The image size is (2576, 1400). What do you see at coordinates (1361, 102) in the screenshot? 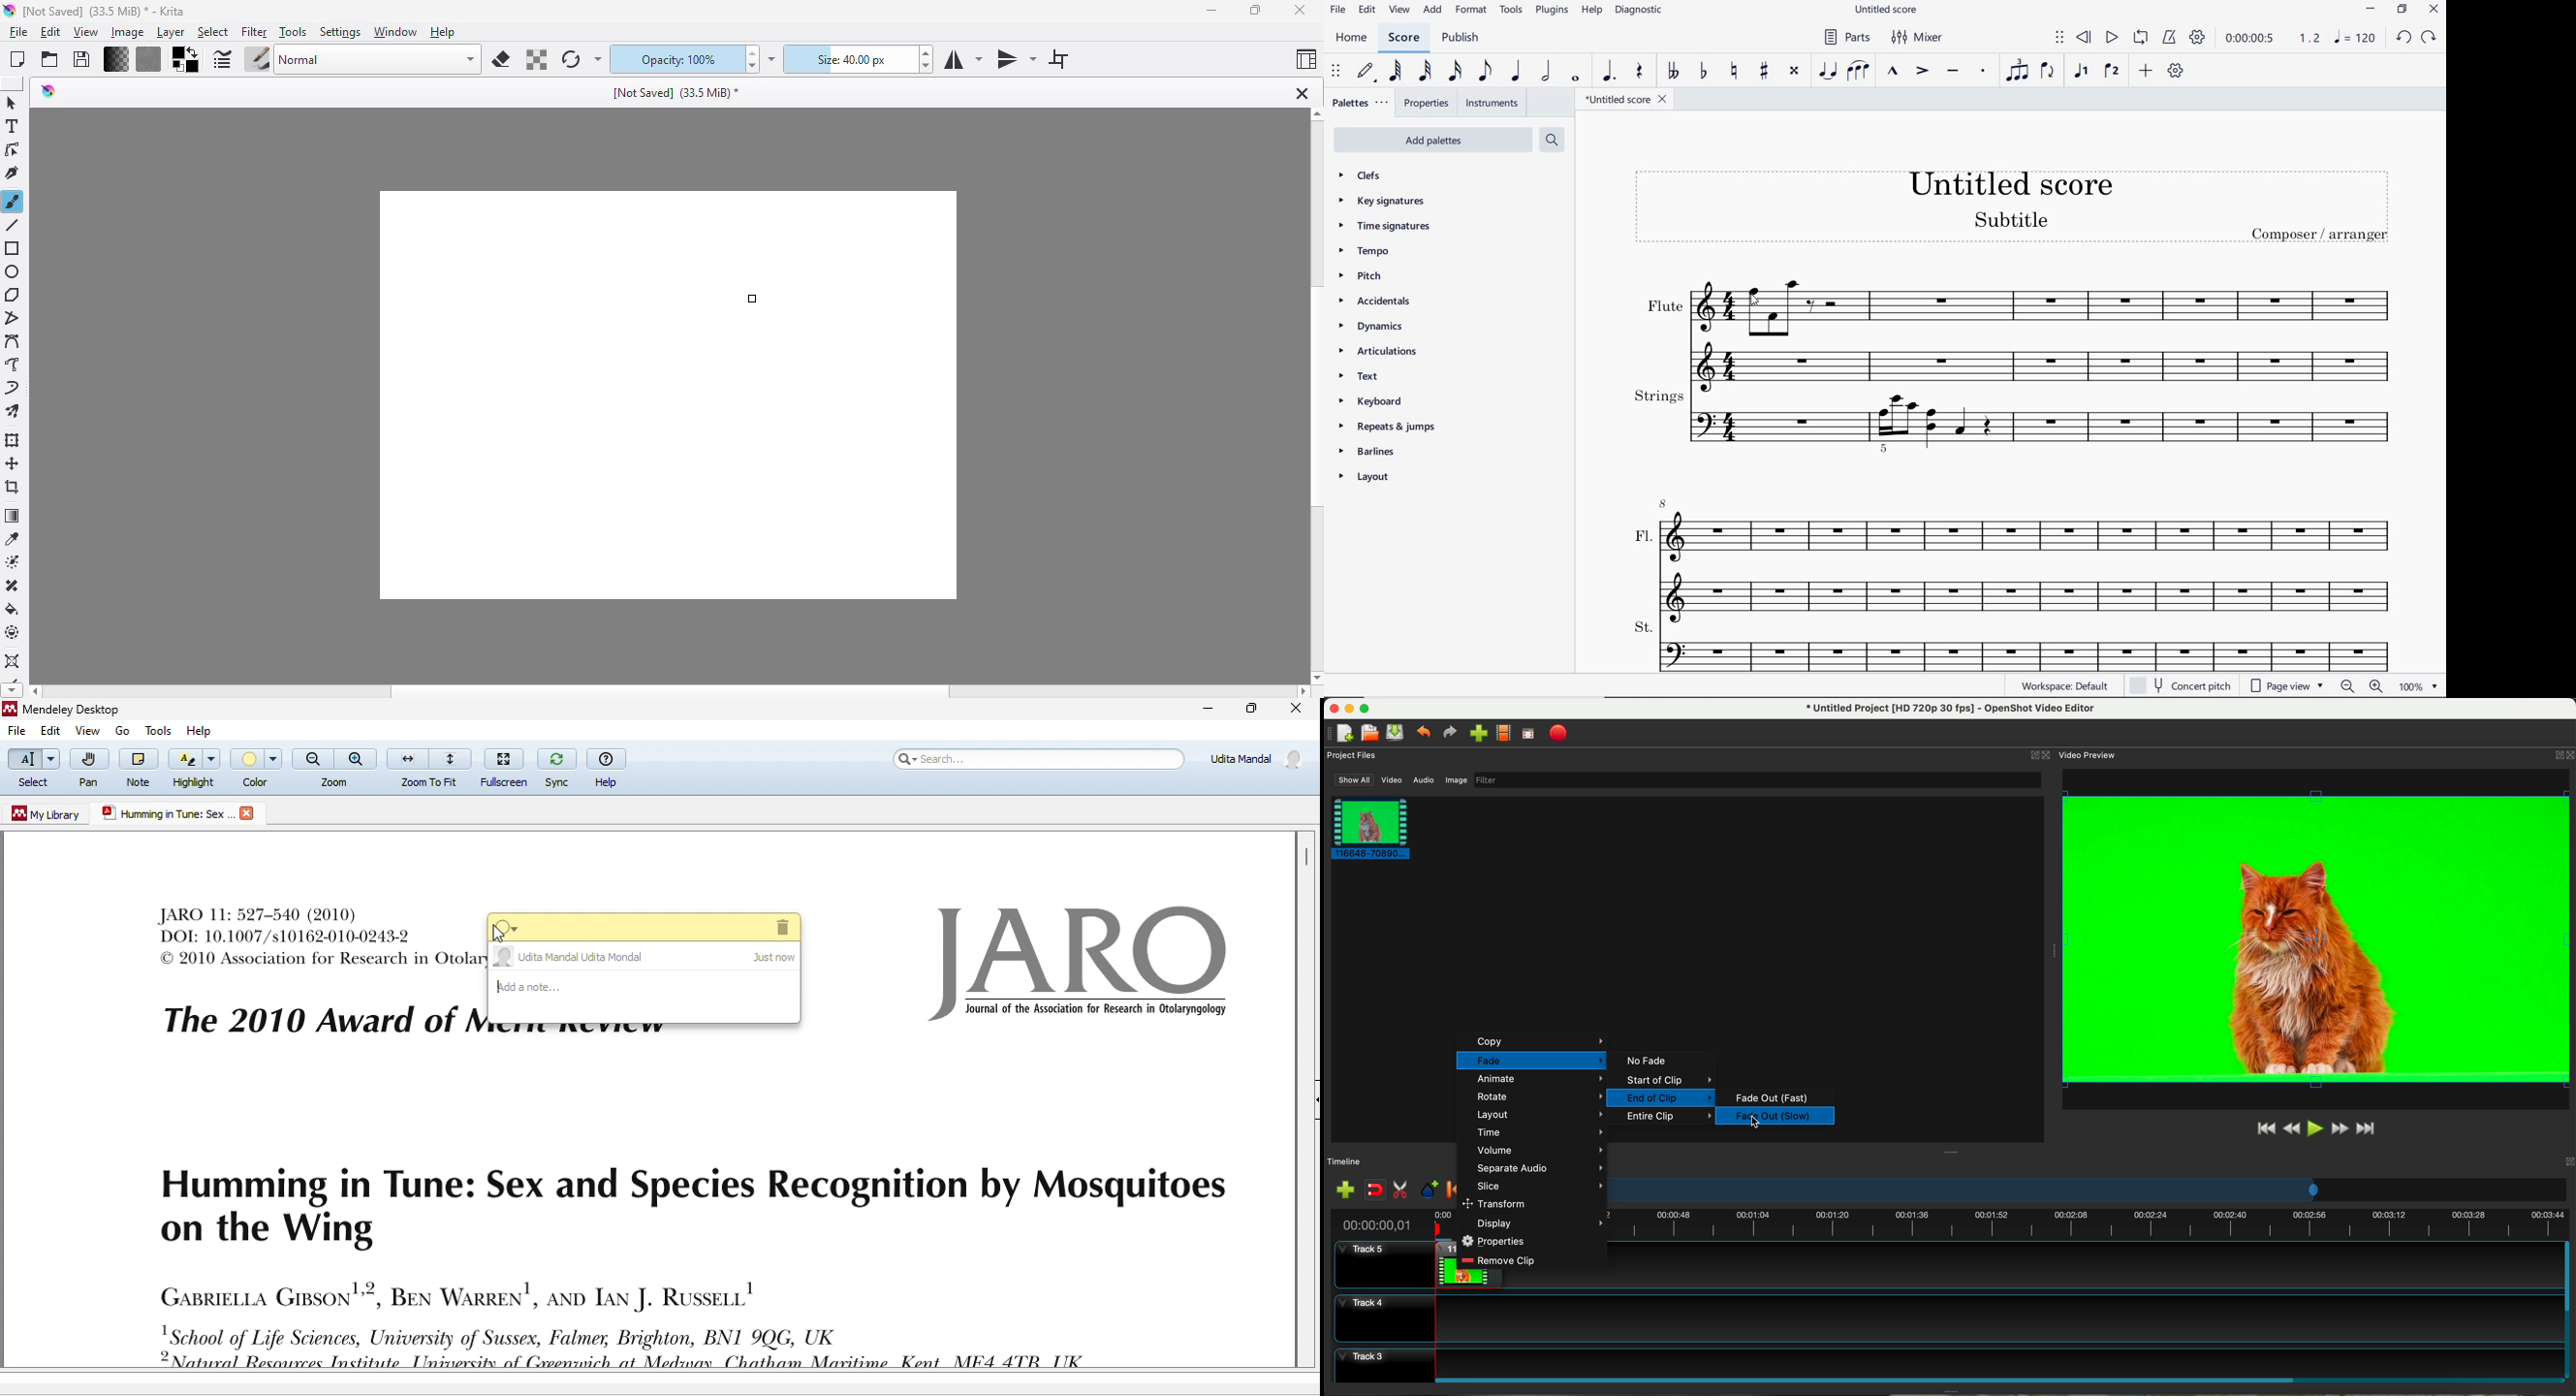
I see `palettes` at bounding box center [1361, 102].